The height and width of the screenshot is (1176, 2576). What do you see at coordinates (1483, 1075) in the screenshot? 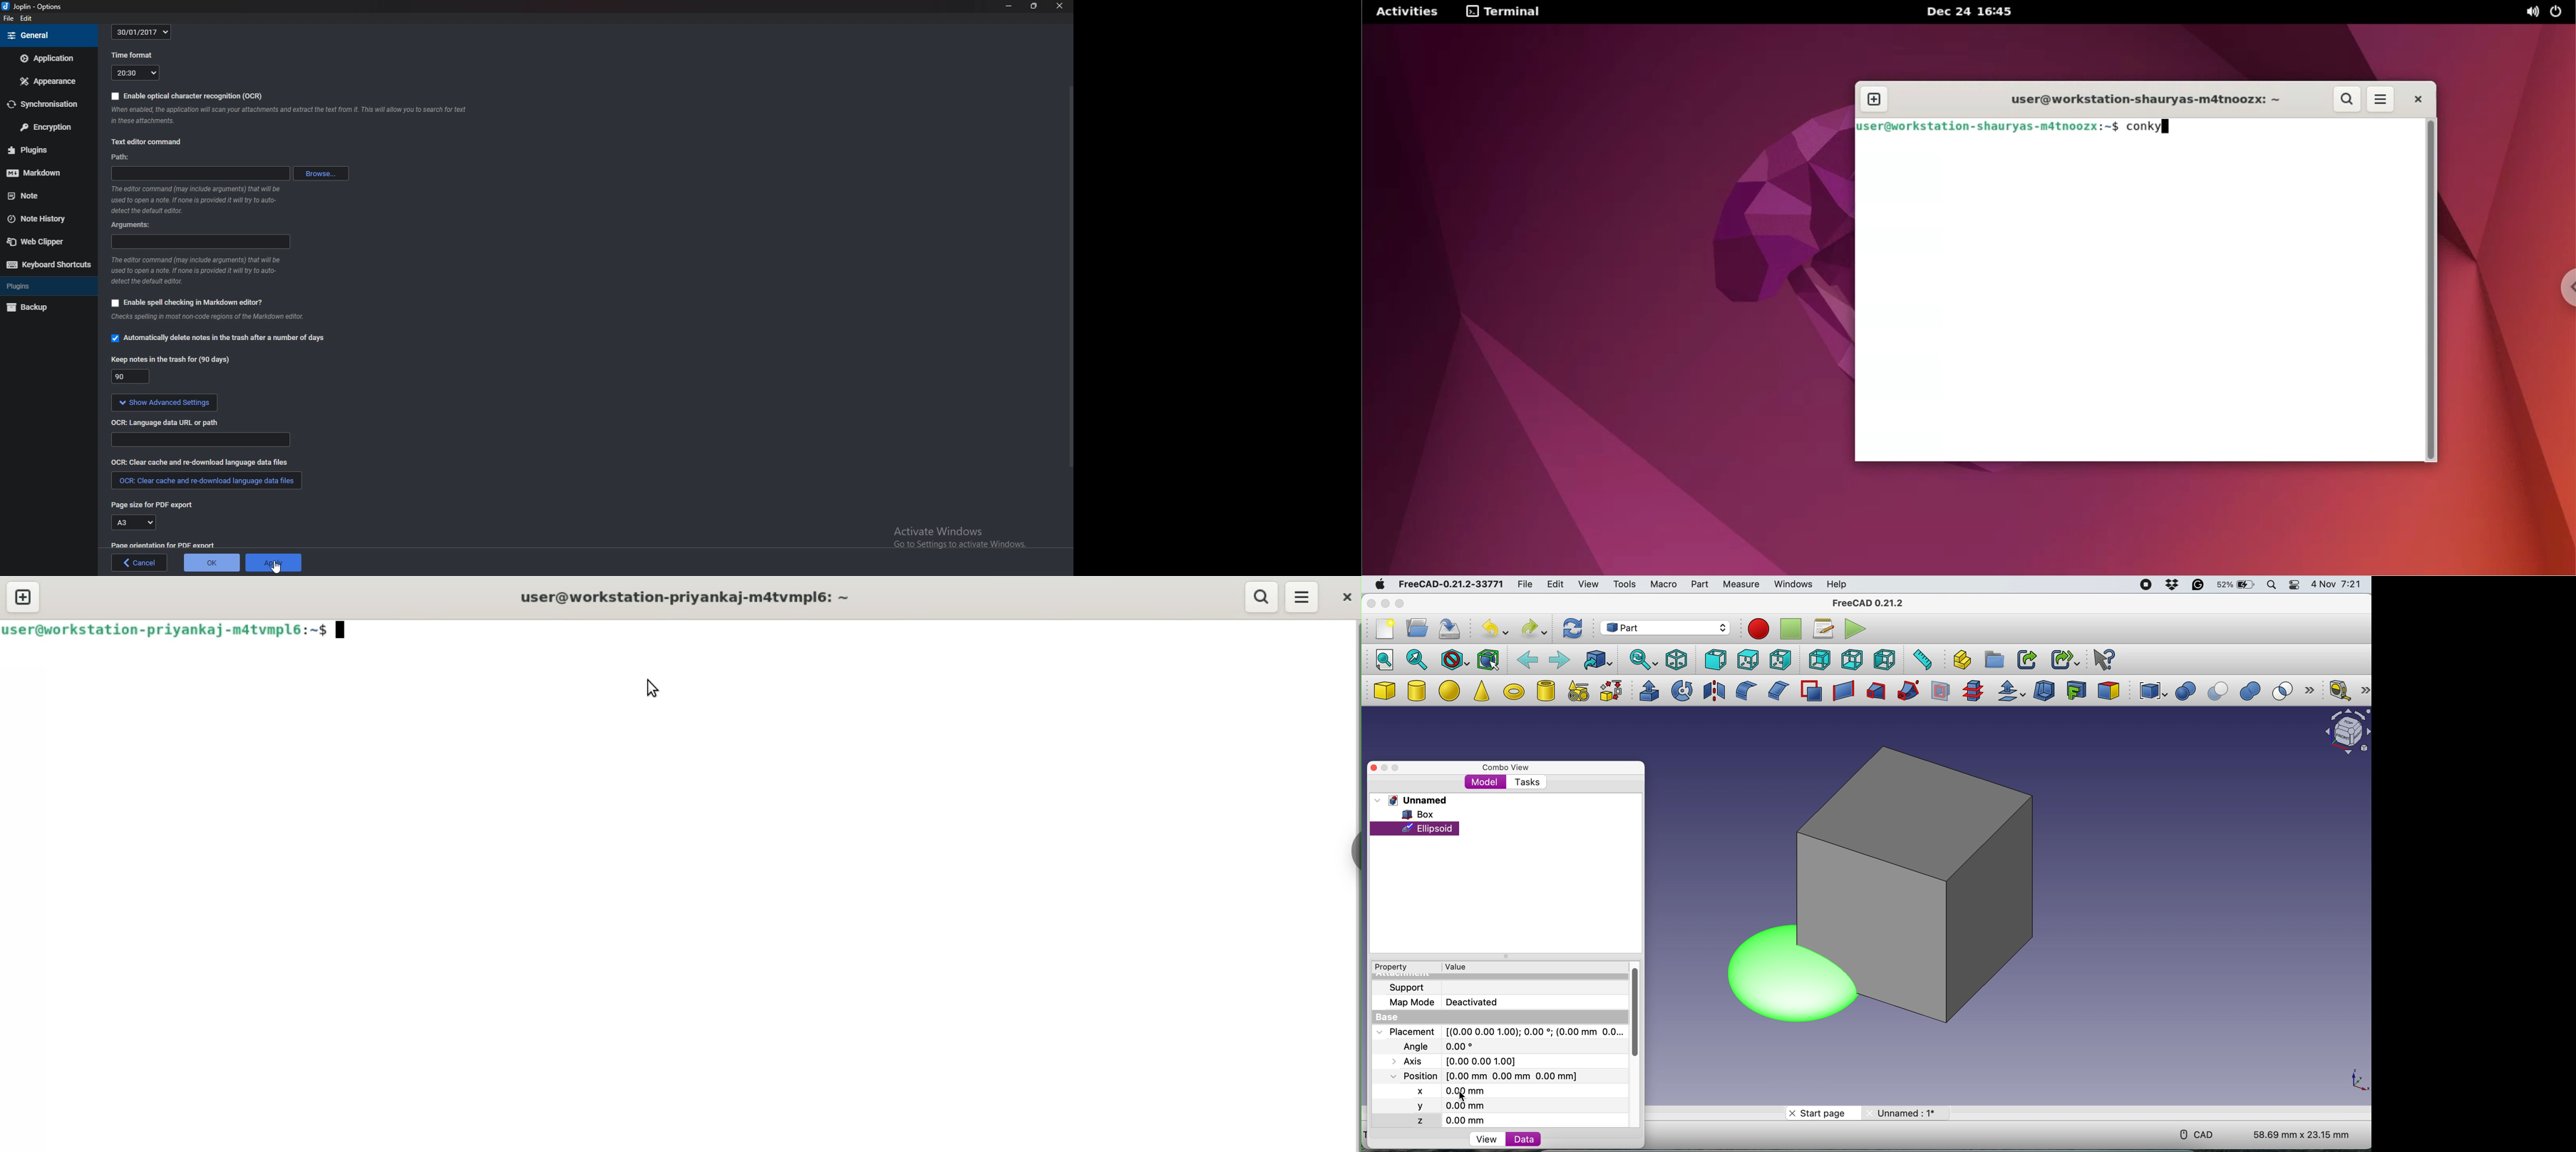
I see `Position [0.00 mm 0.00 mm 0.00 mm]` at bounding box center [1483, 1075].